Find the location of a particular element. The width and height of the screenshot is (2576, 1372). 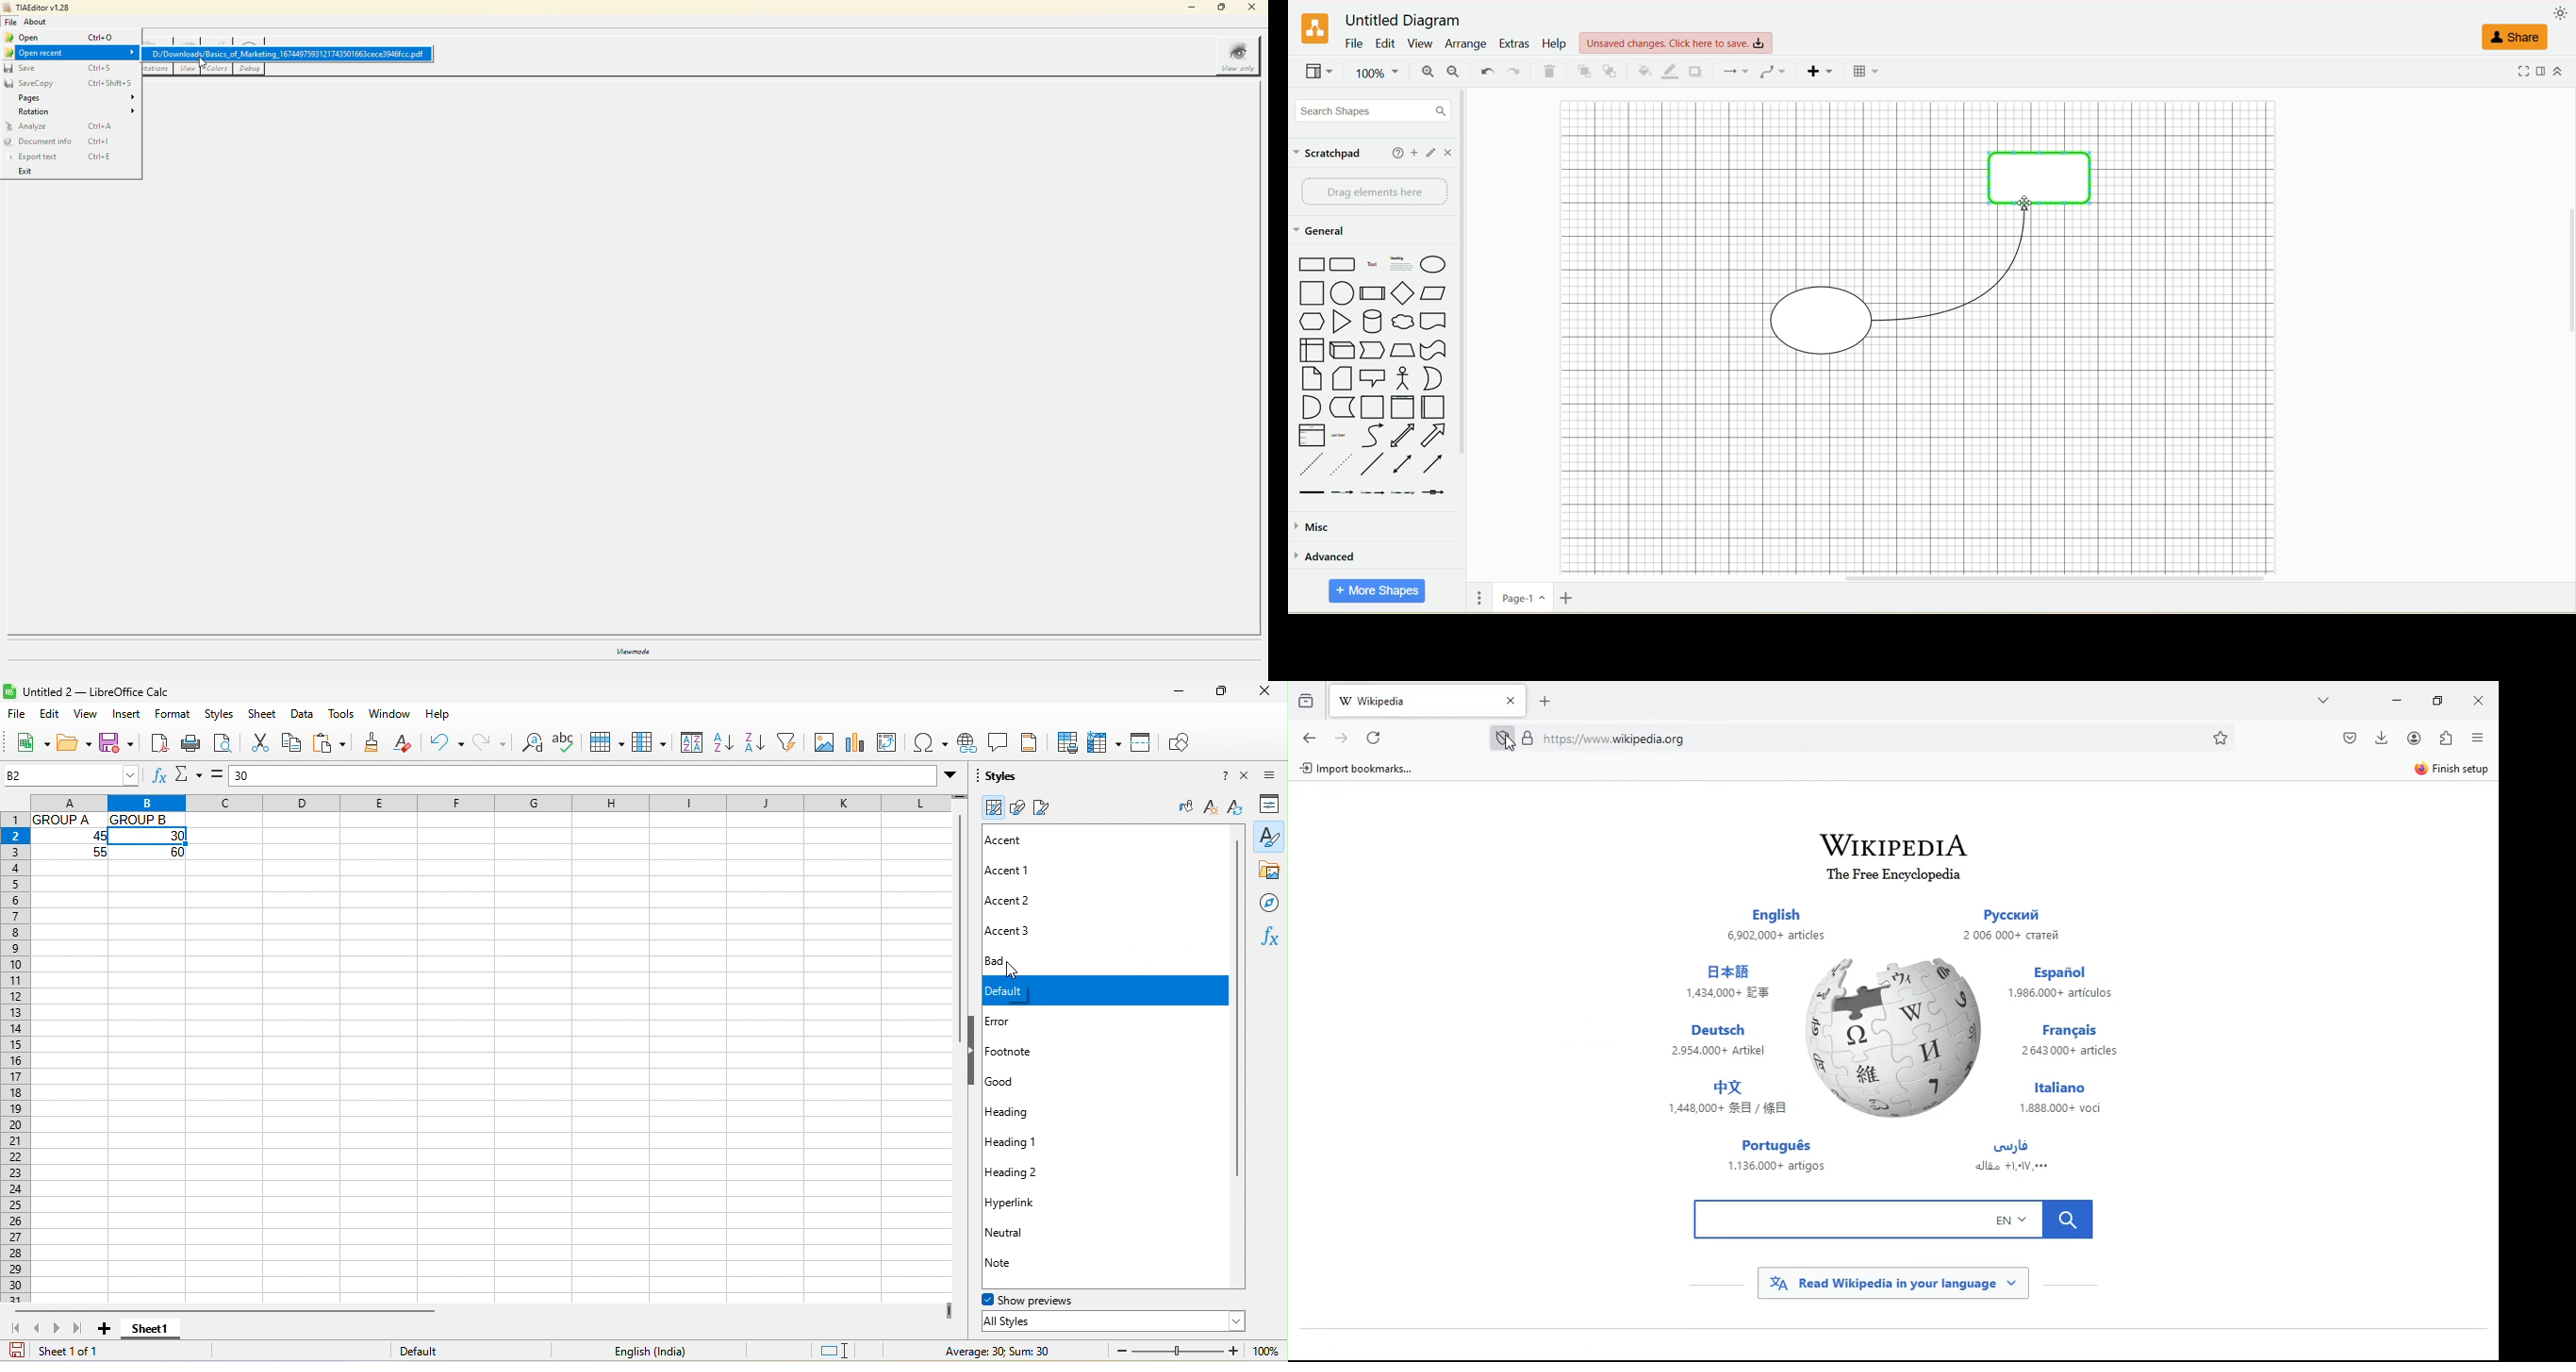

special character is located at coordinates (930, 742).